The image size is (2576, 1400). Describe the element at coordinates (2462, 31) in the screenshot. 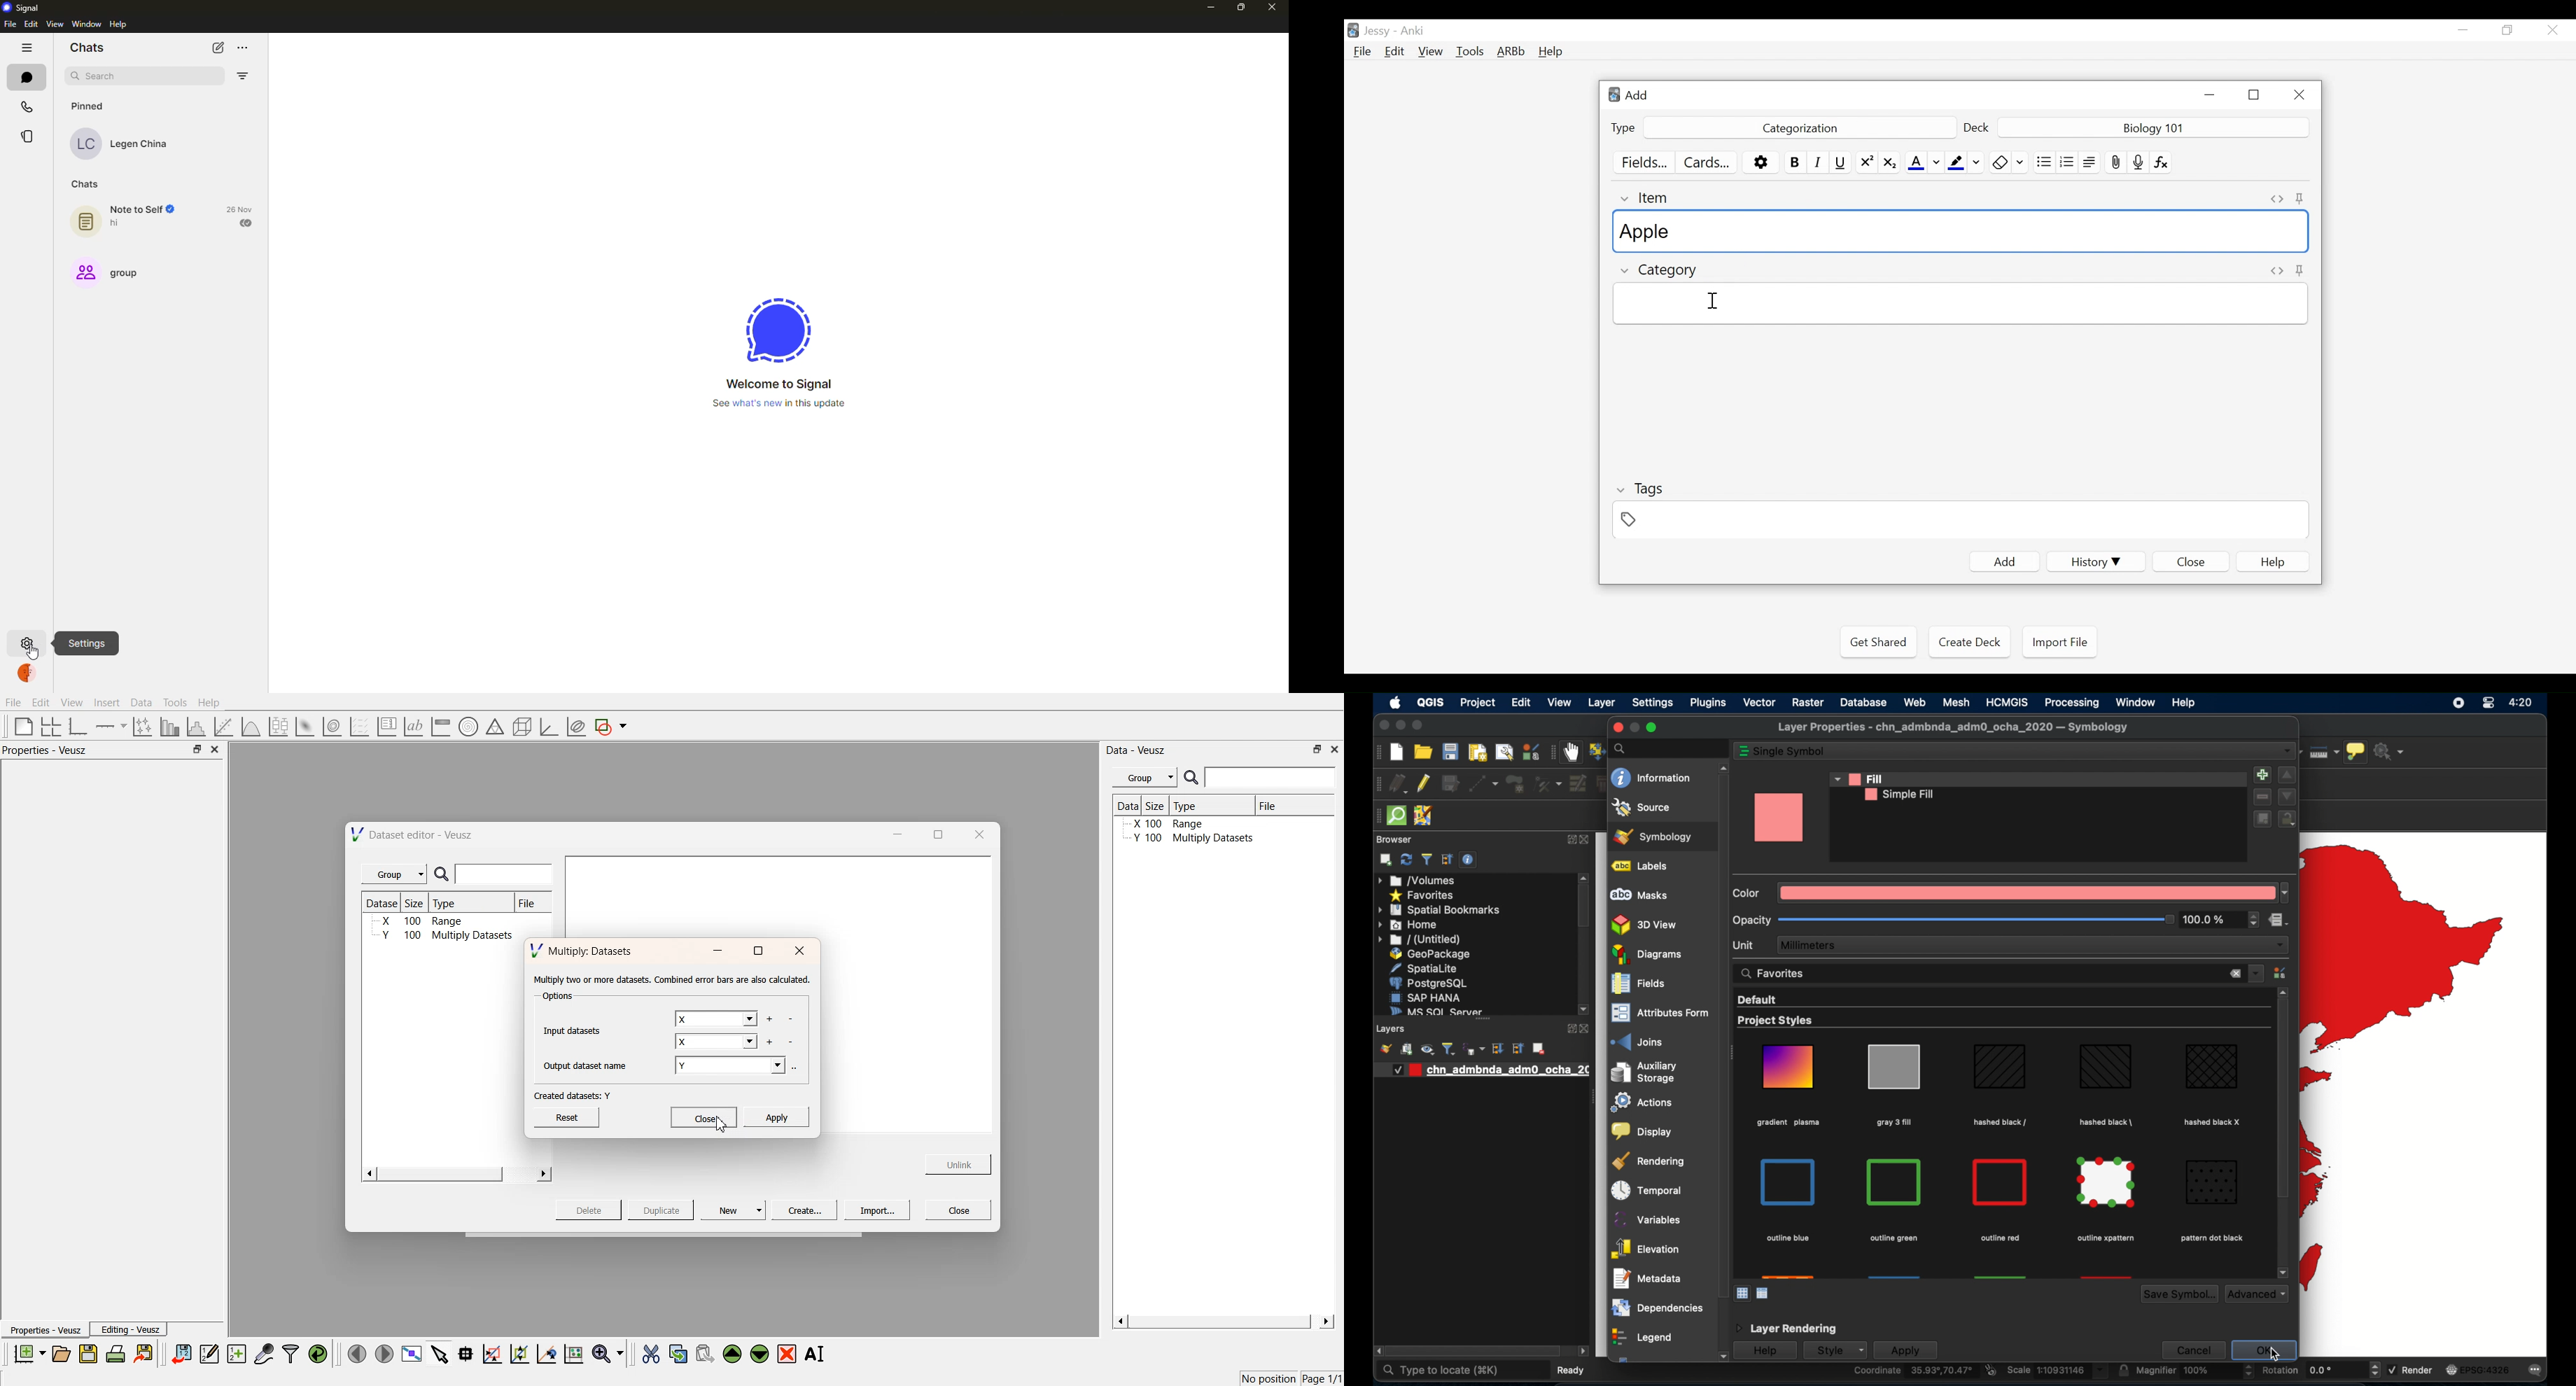

I see `minimize` at that location.